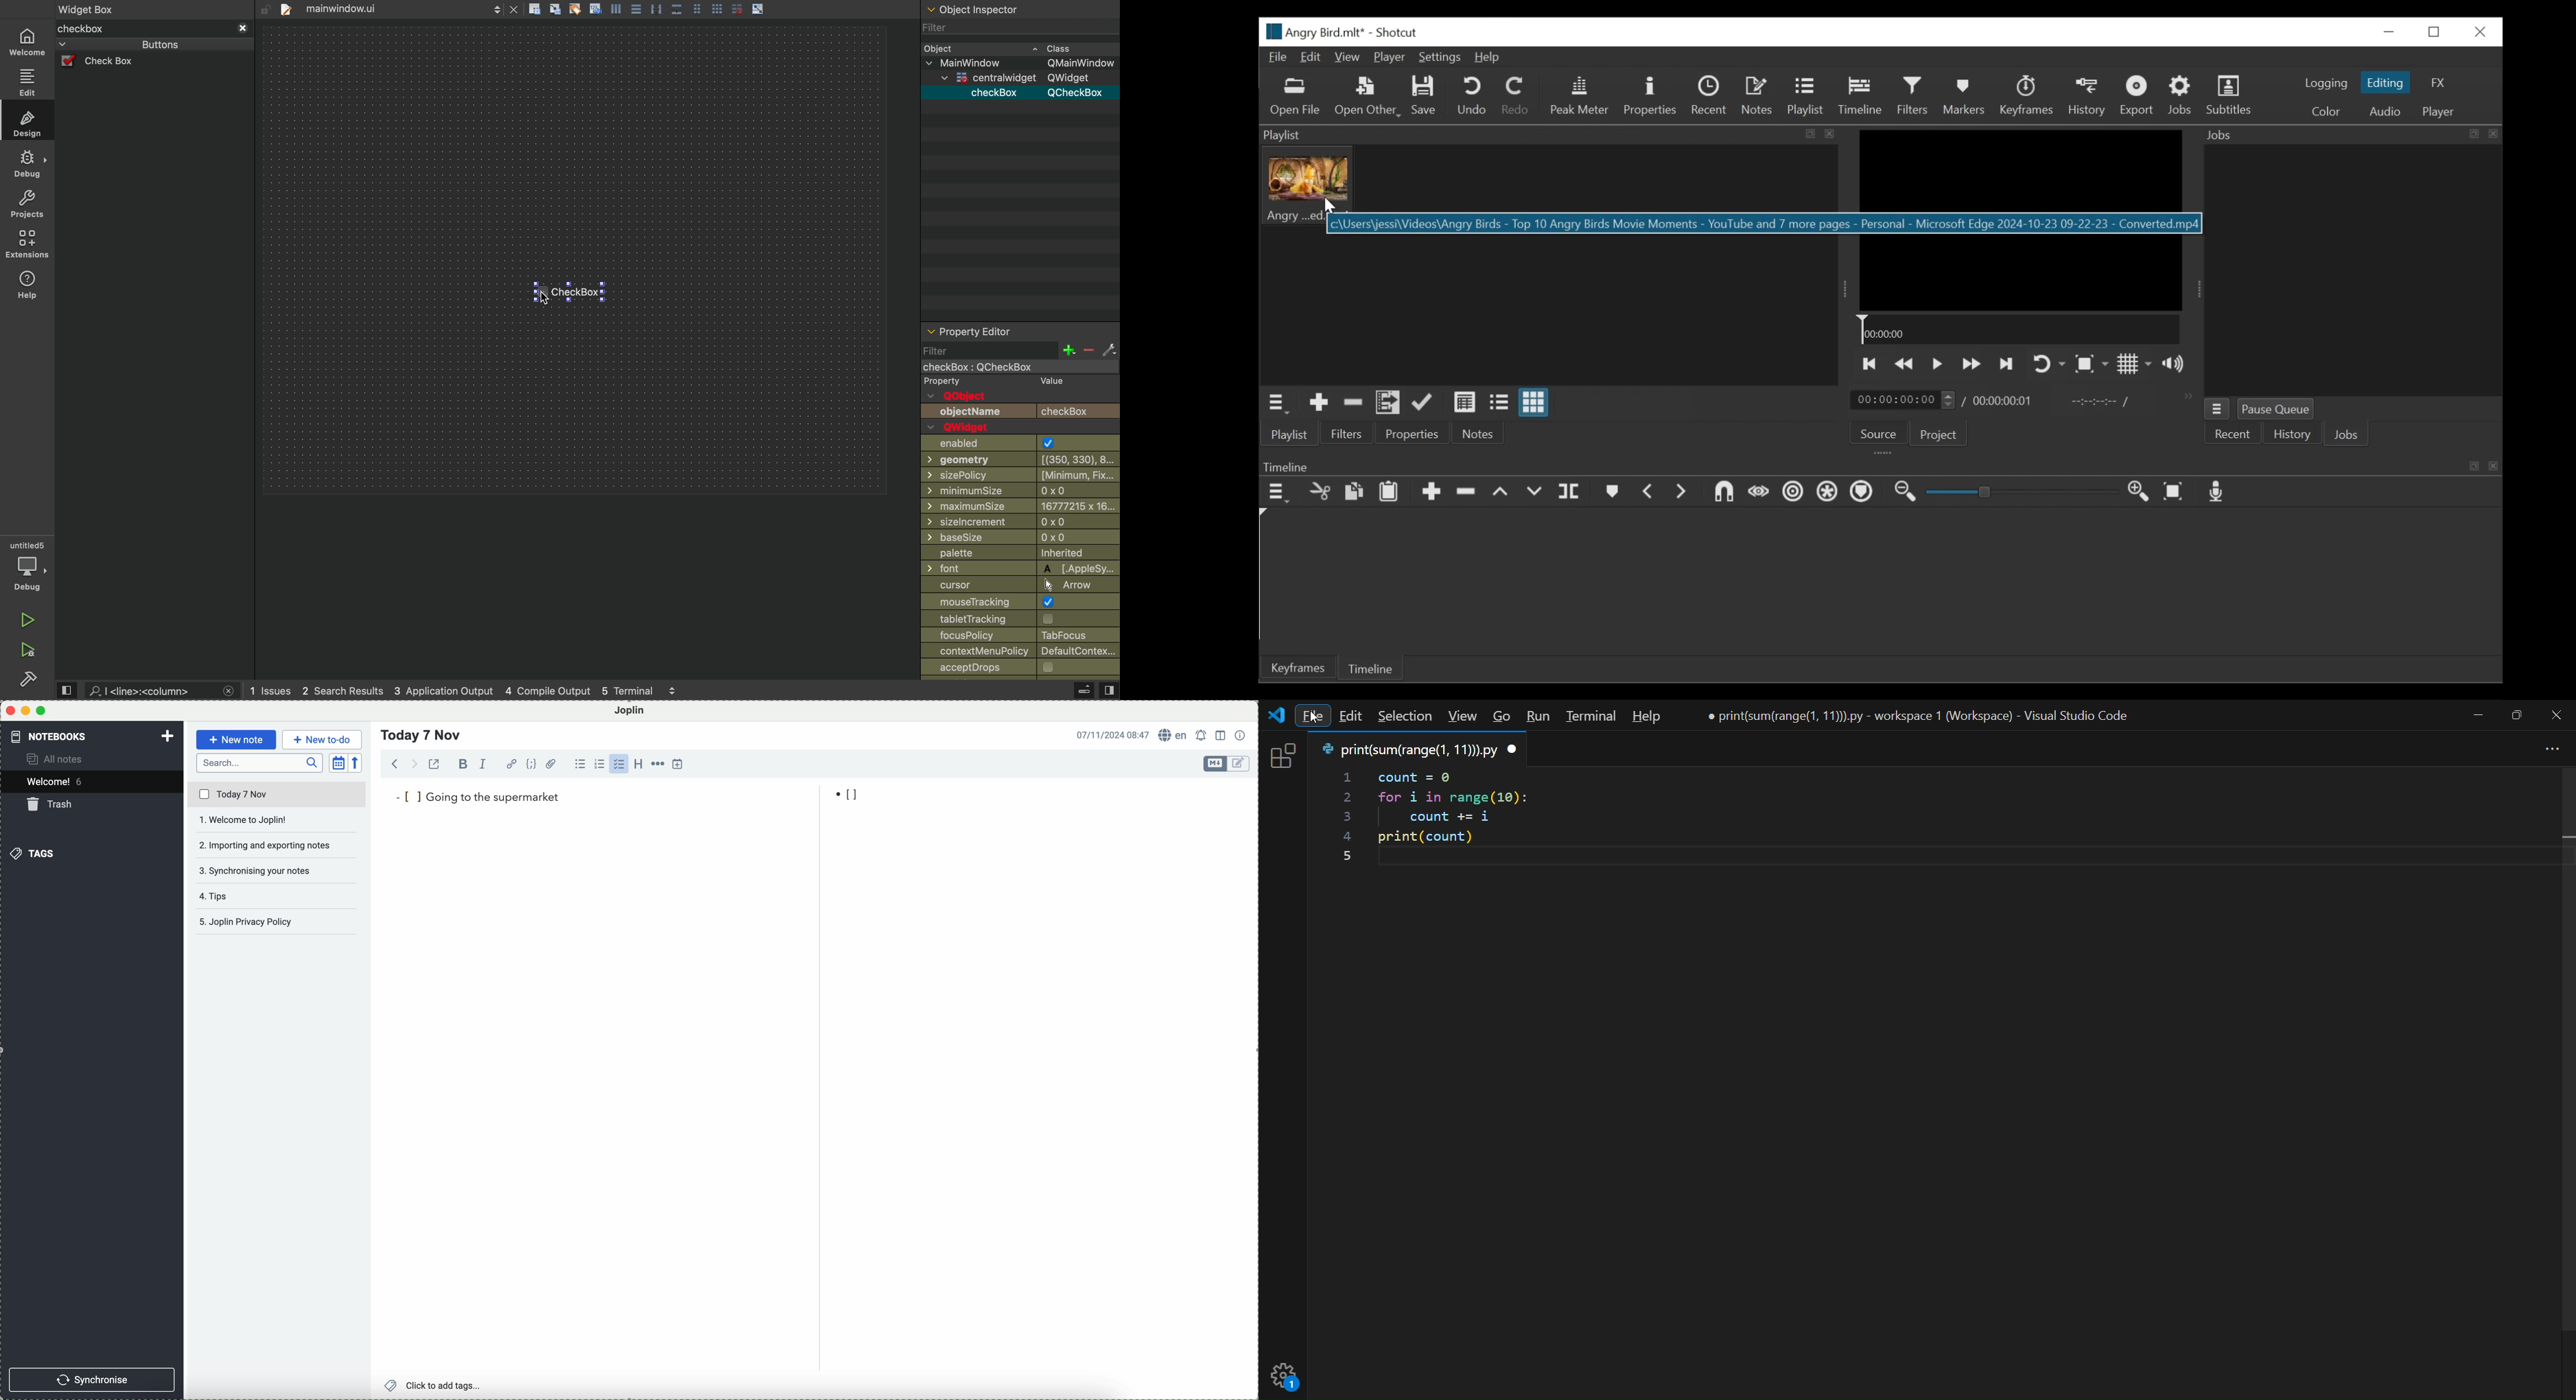 This screenshot has width=2576, height=1400. Describe the element at coordinates (1023, 651) in the screenshot. I see `context menu place` at that location.